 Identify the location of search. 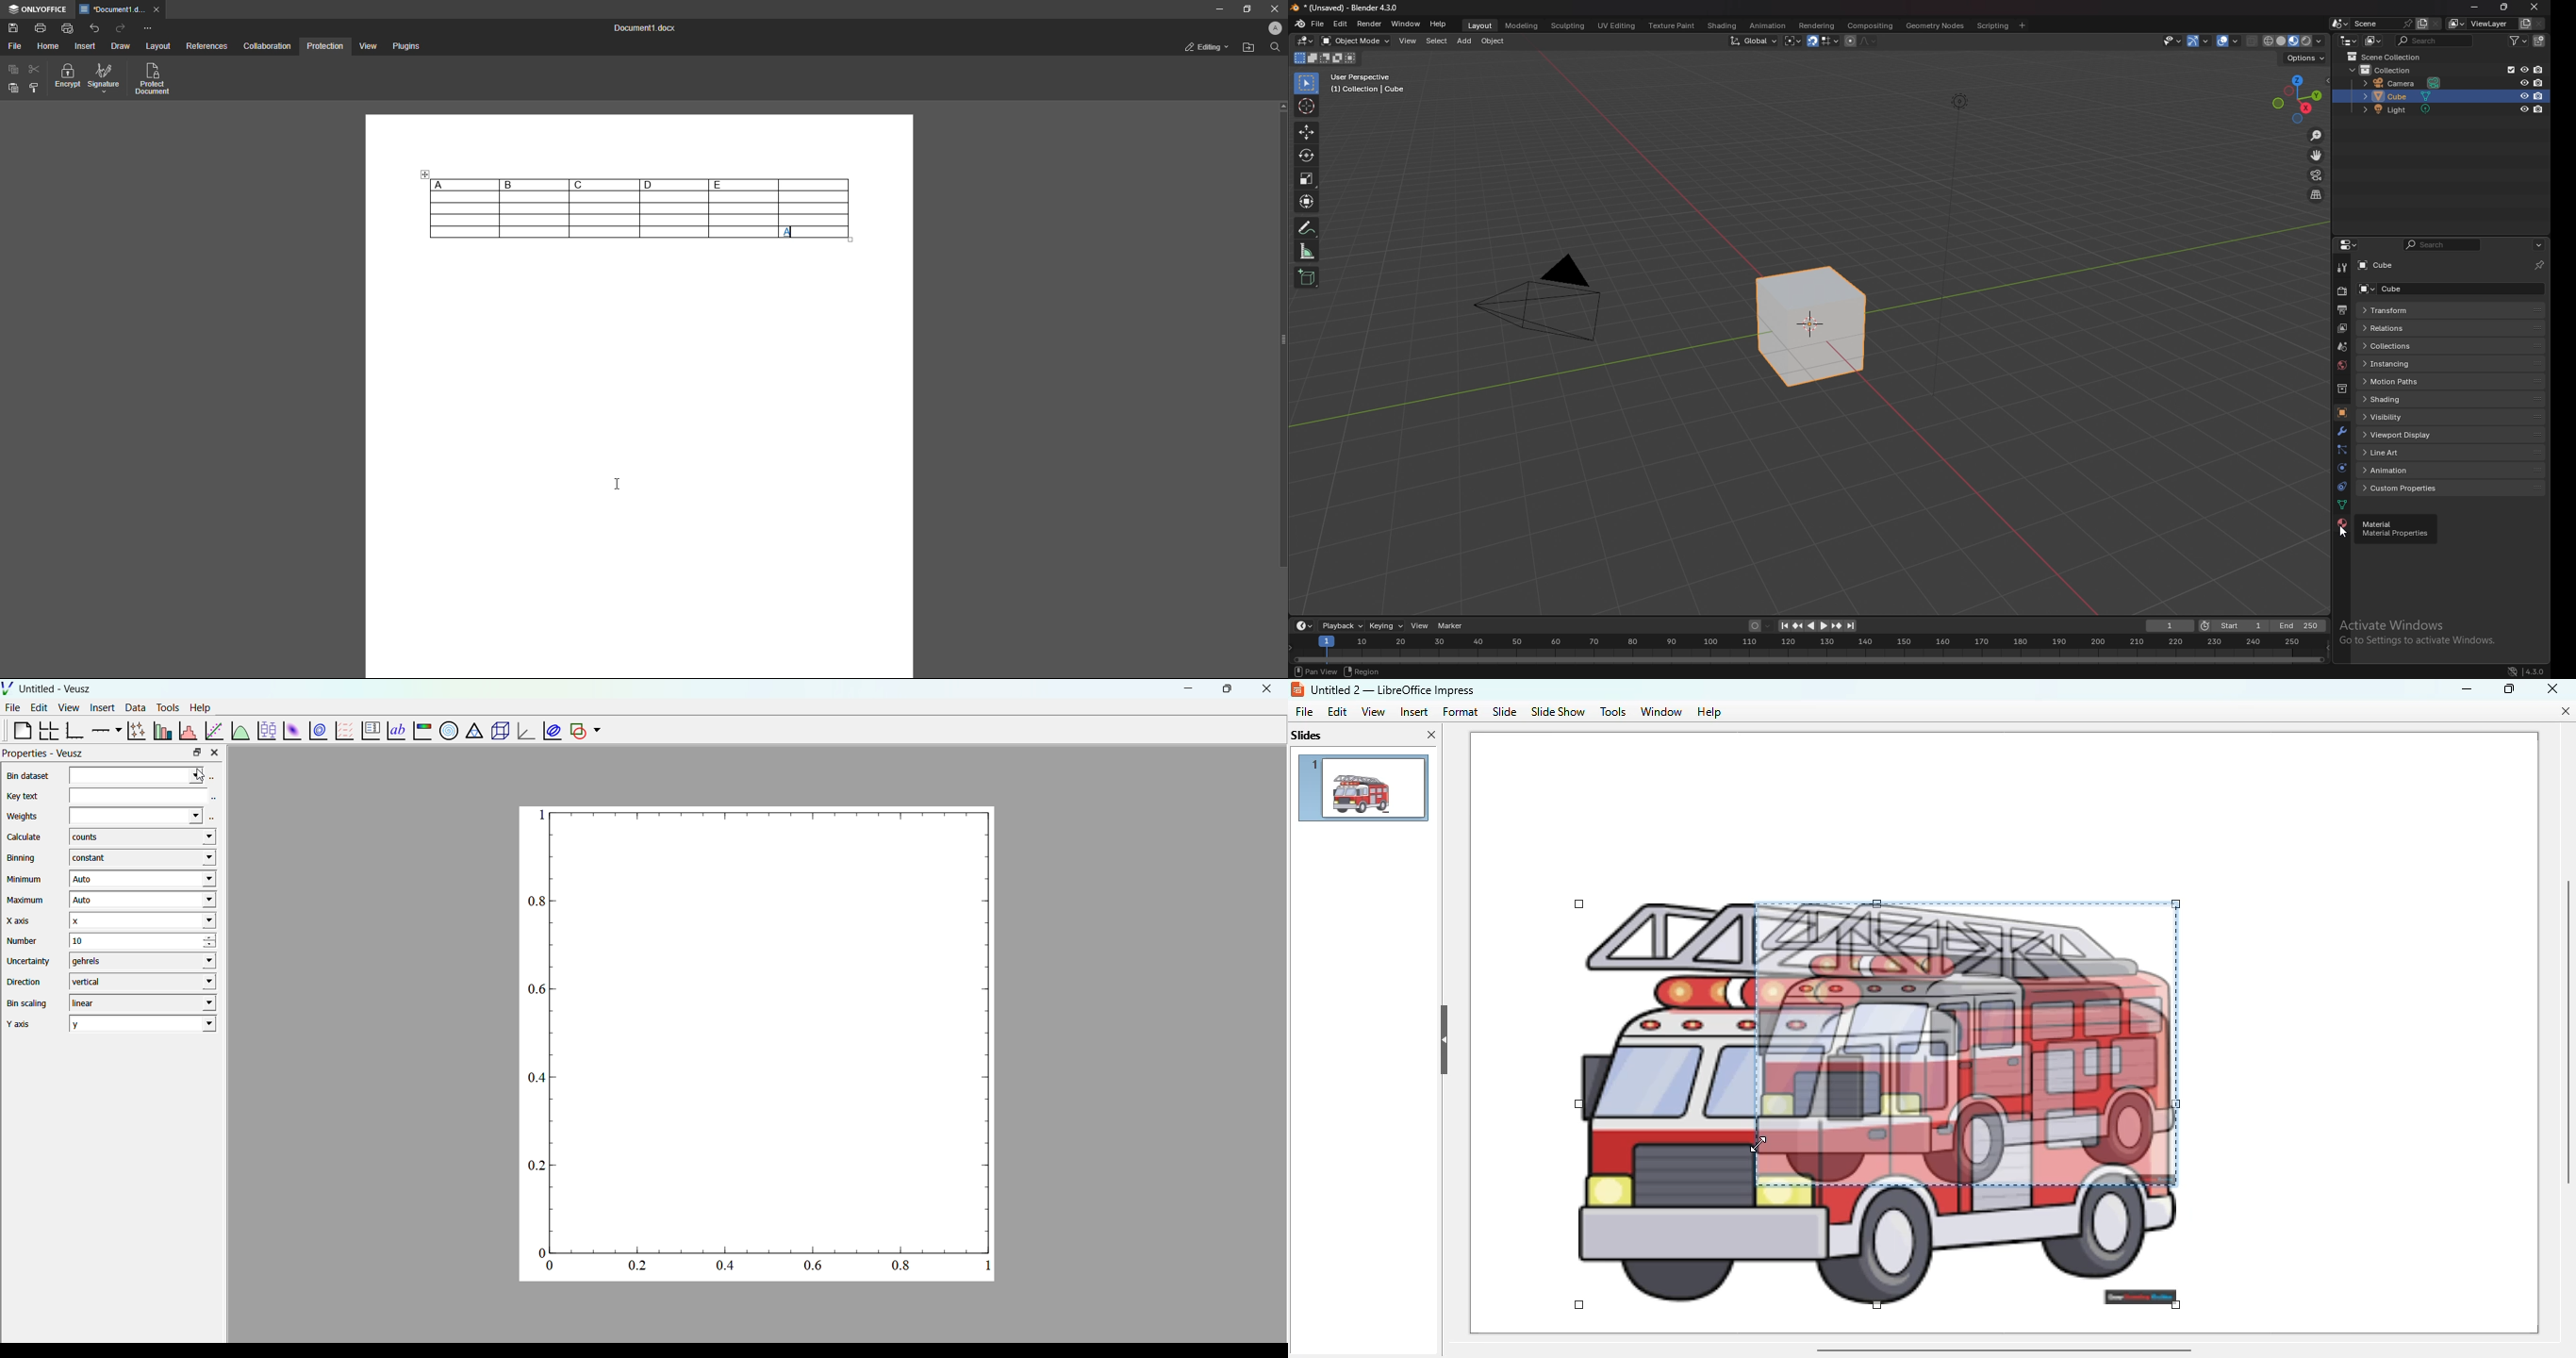
(2446, 245).